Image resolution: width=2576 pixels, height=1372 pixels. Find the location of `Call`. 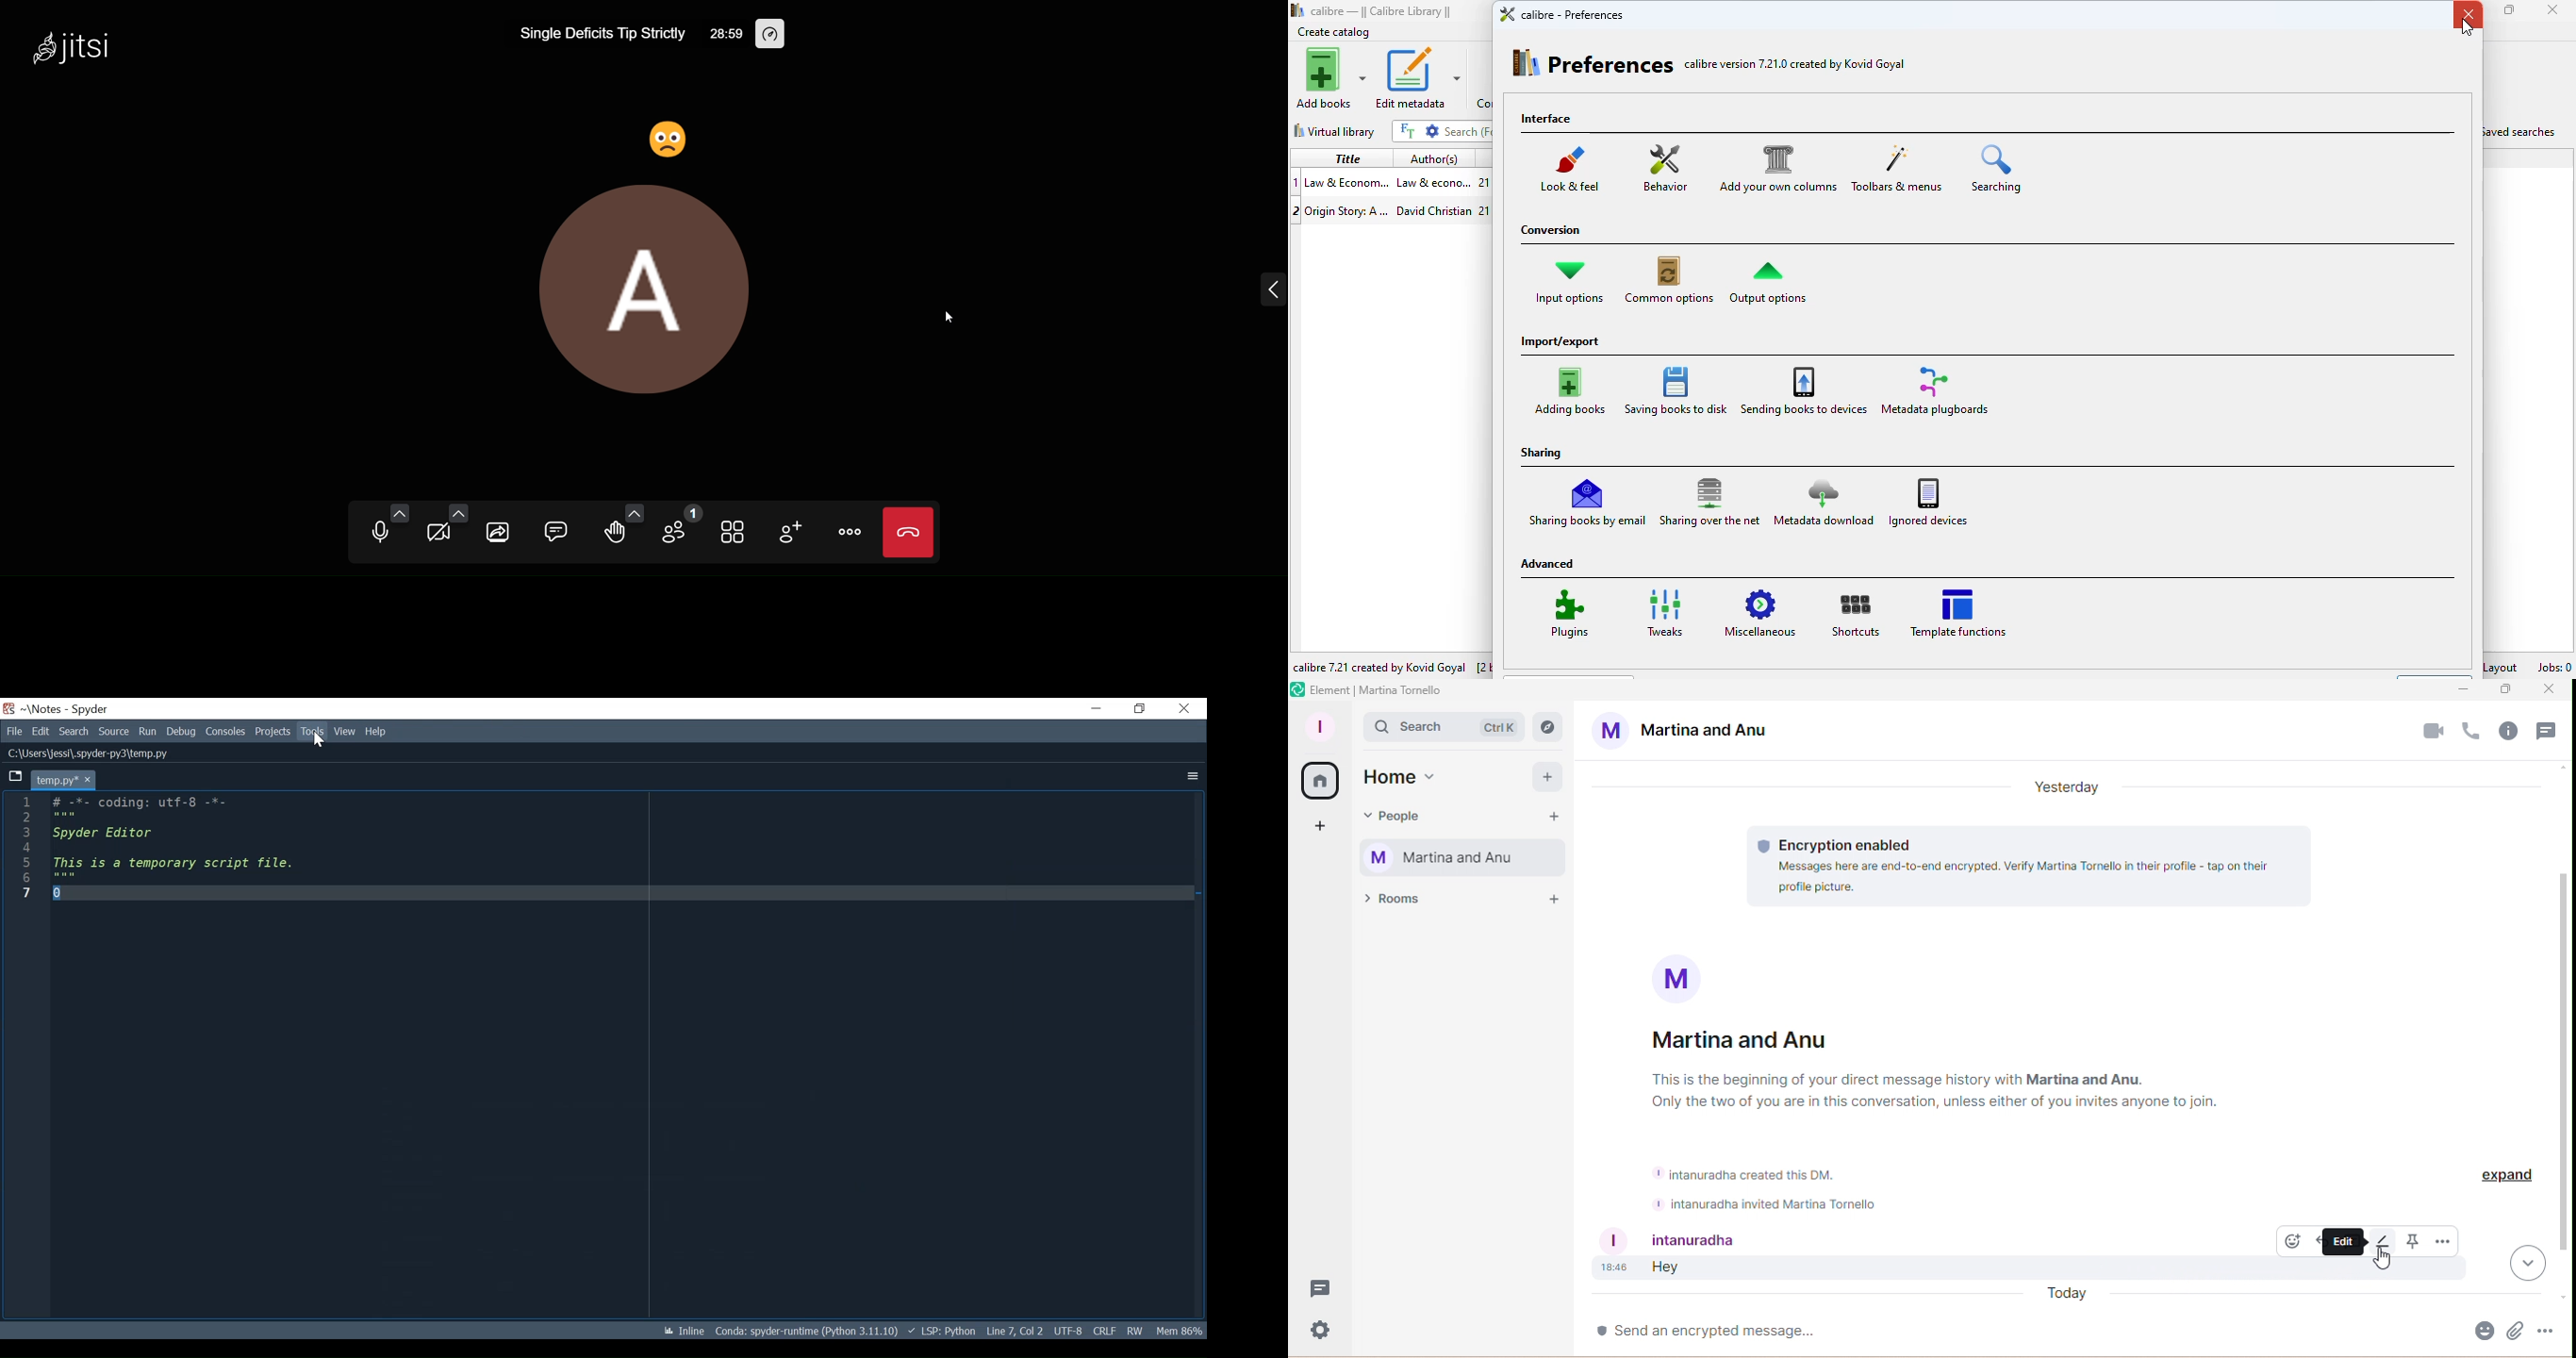

Call is located at coordinates (2473, 732).